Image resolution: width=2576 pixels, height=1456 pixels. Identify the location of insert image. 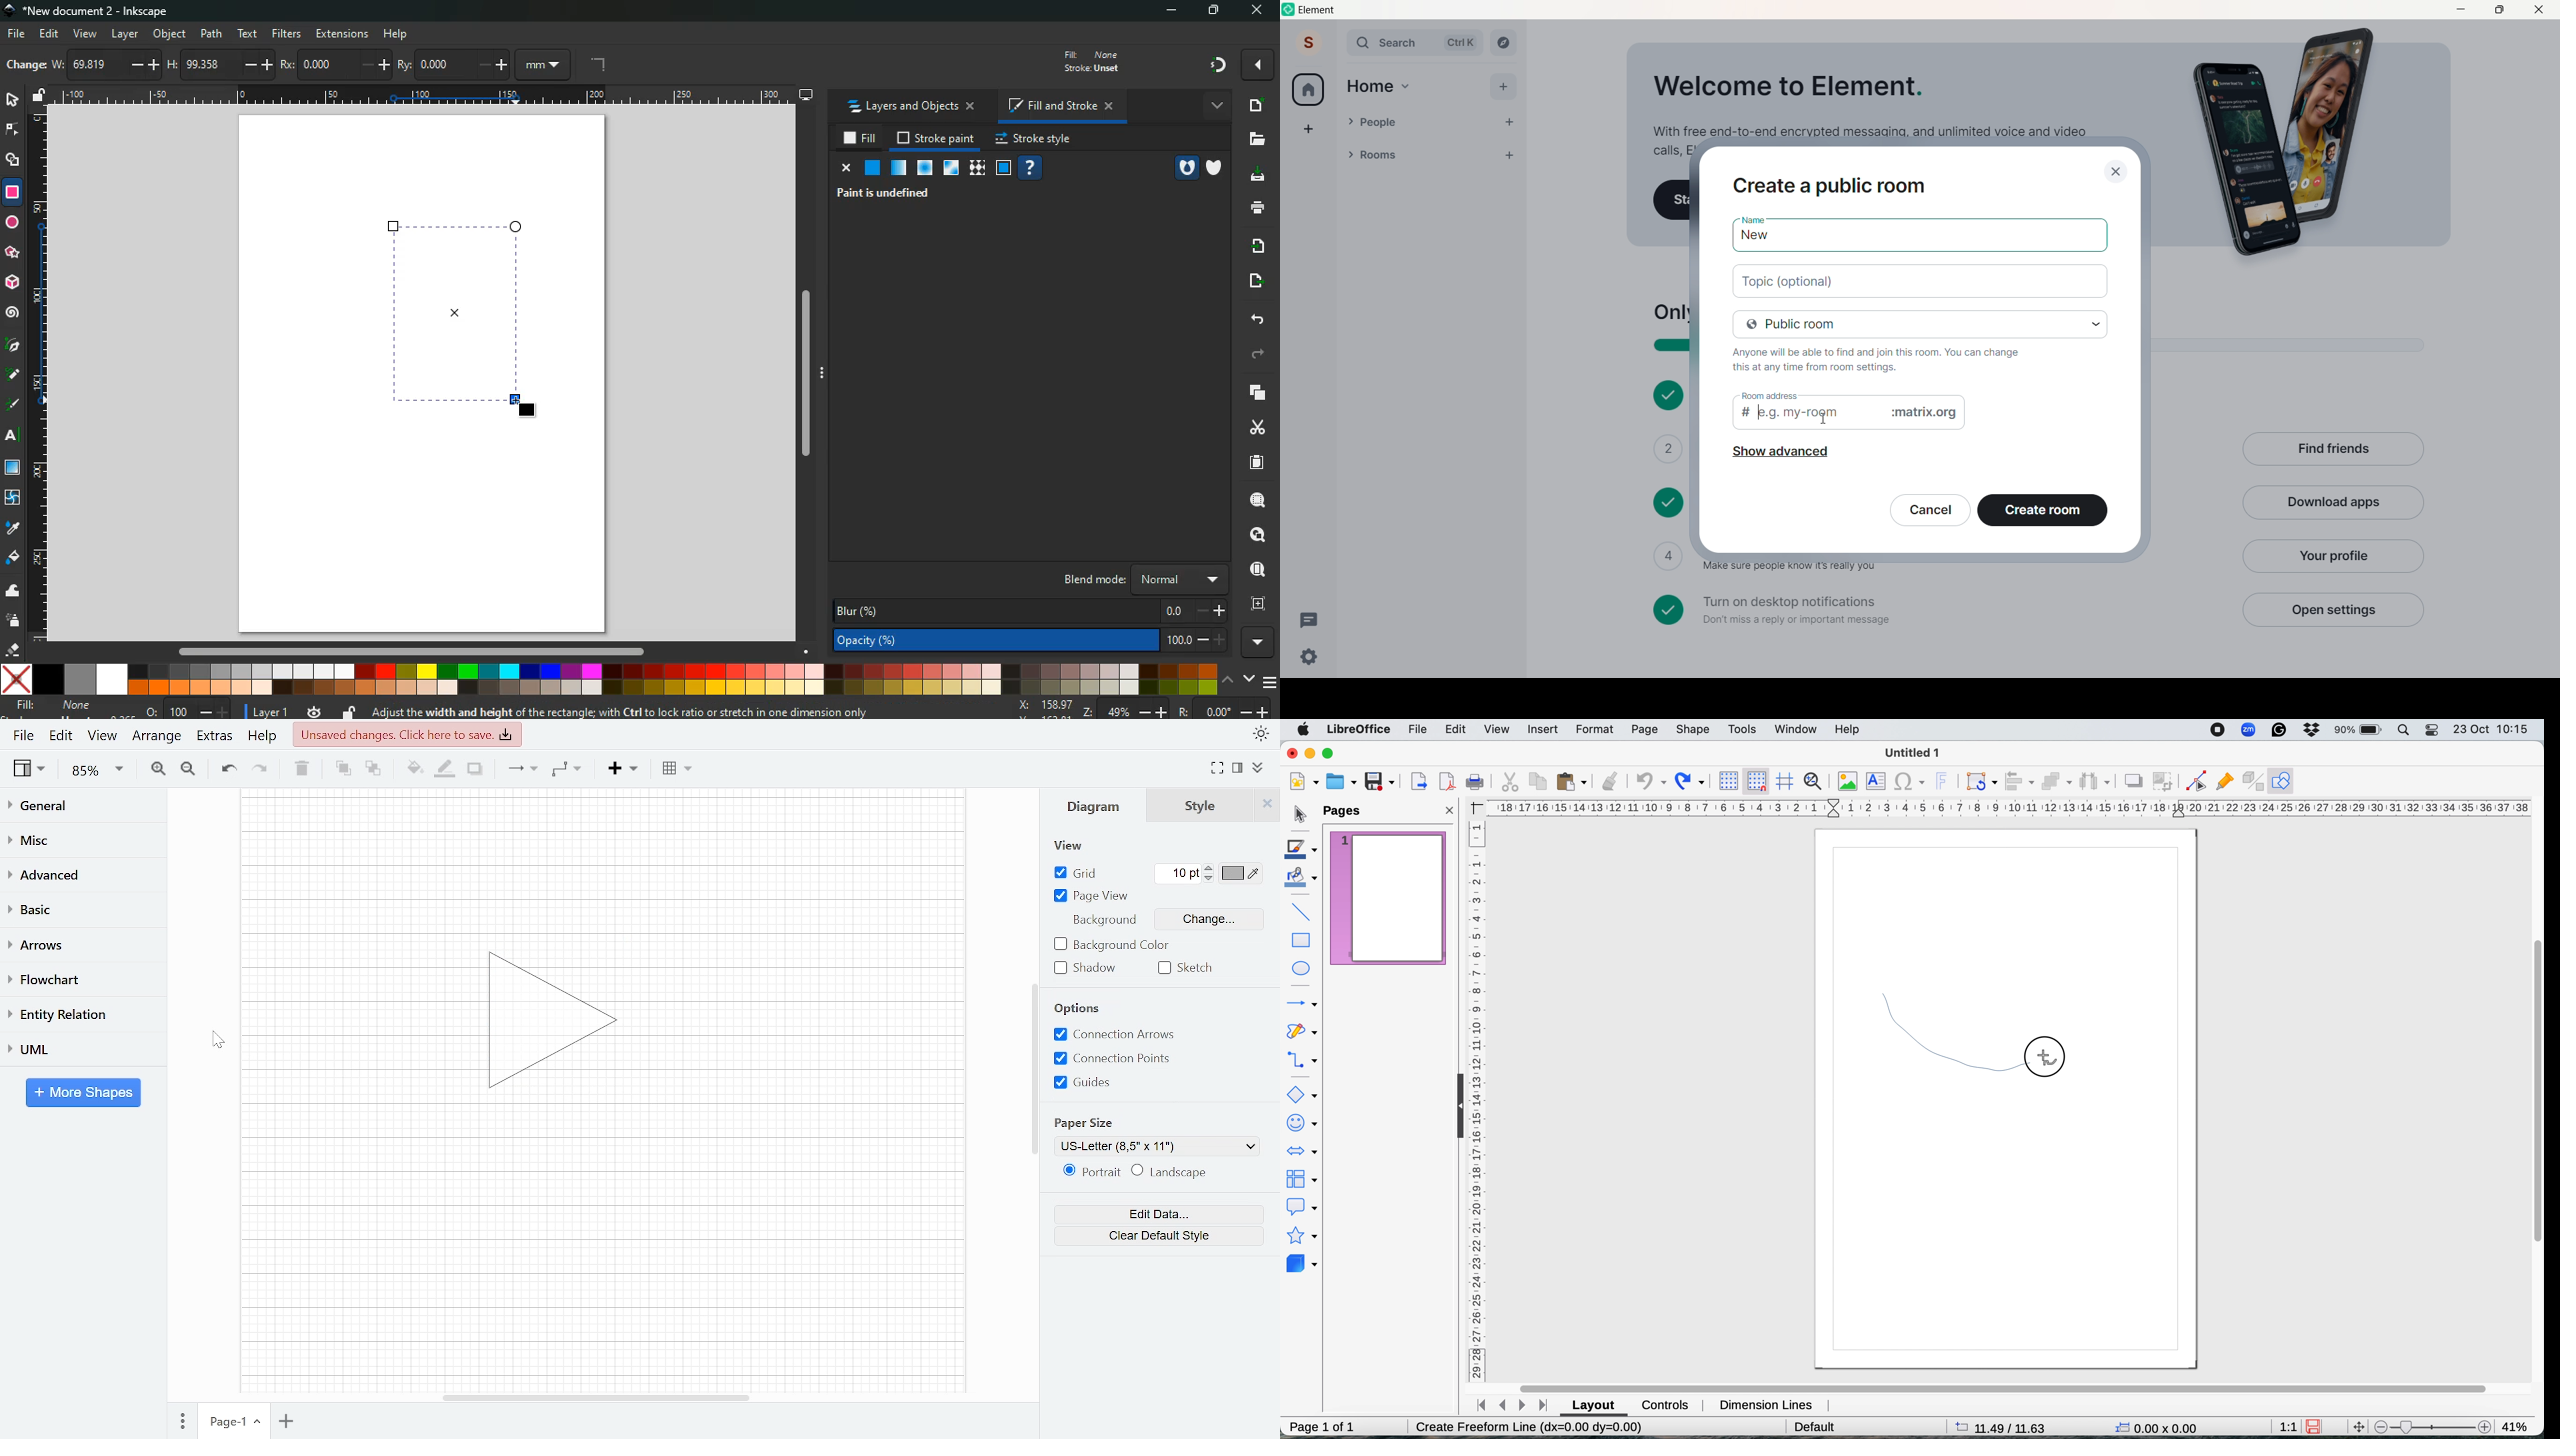
(1850, 783).